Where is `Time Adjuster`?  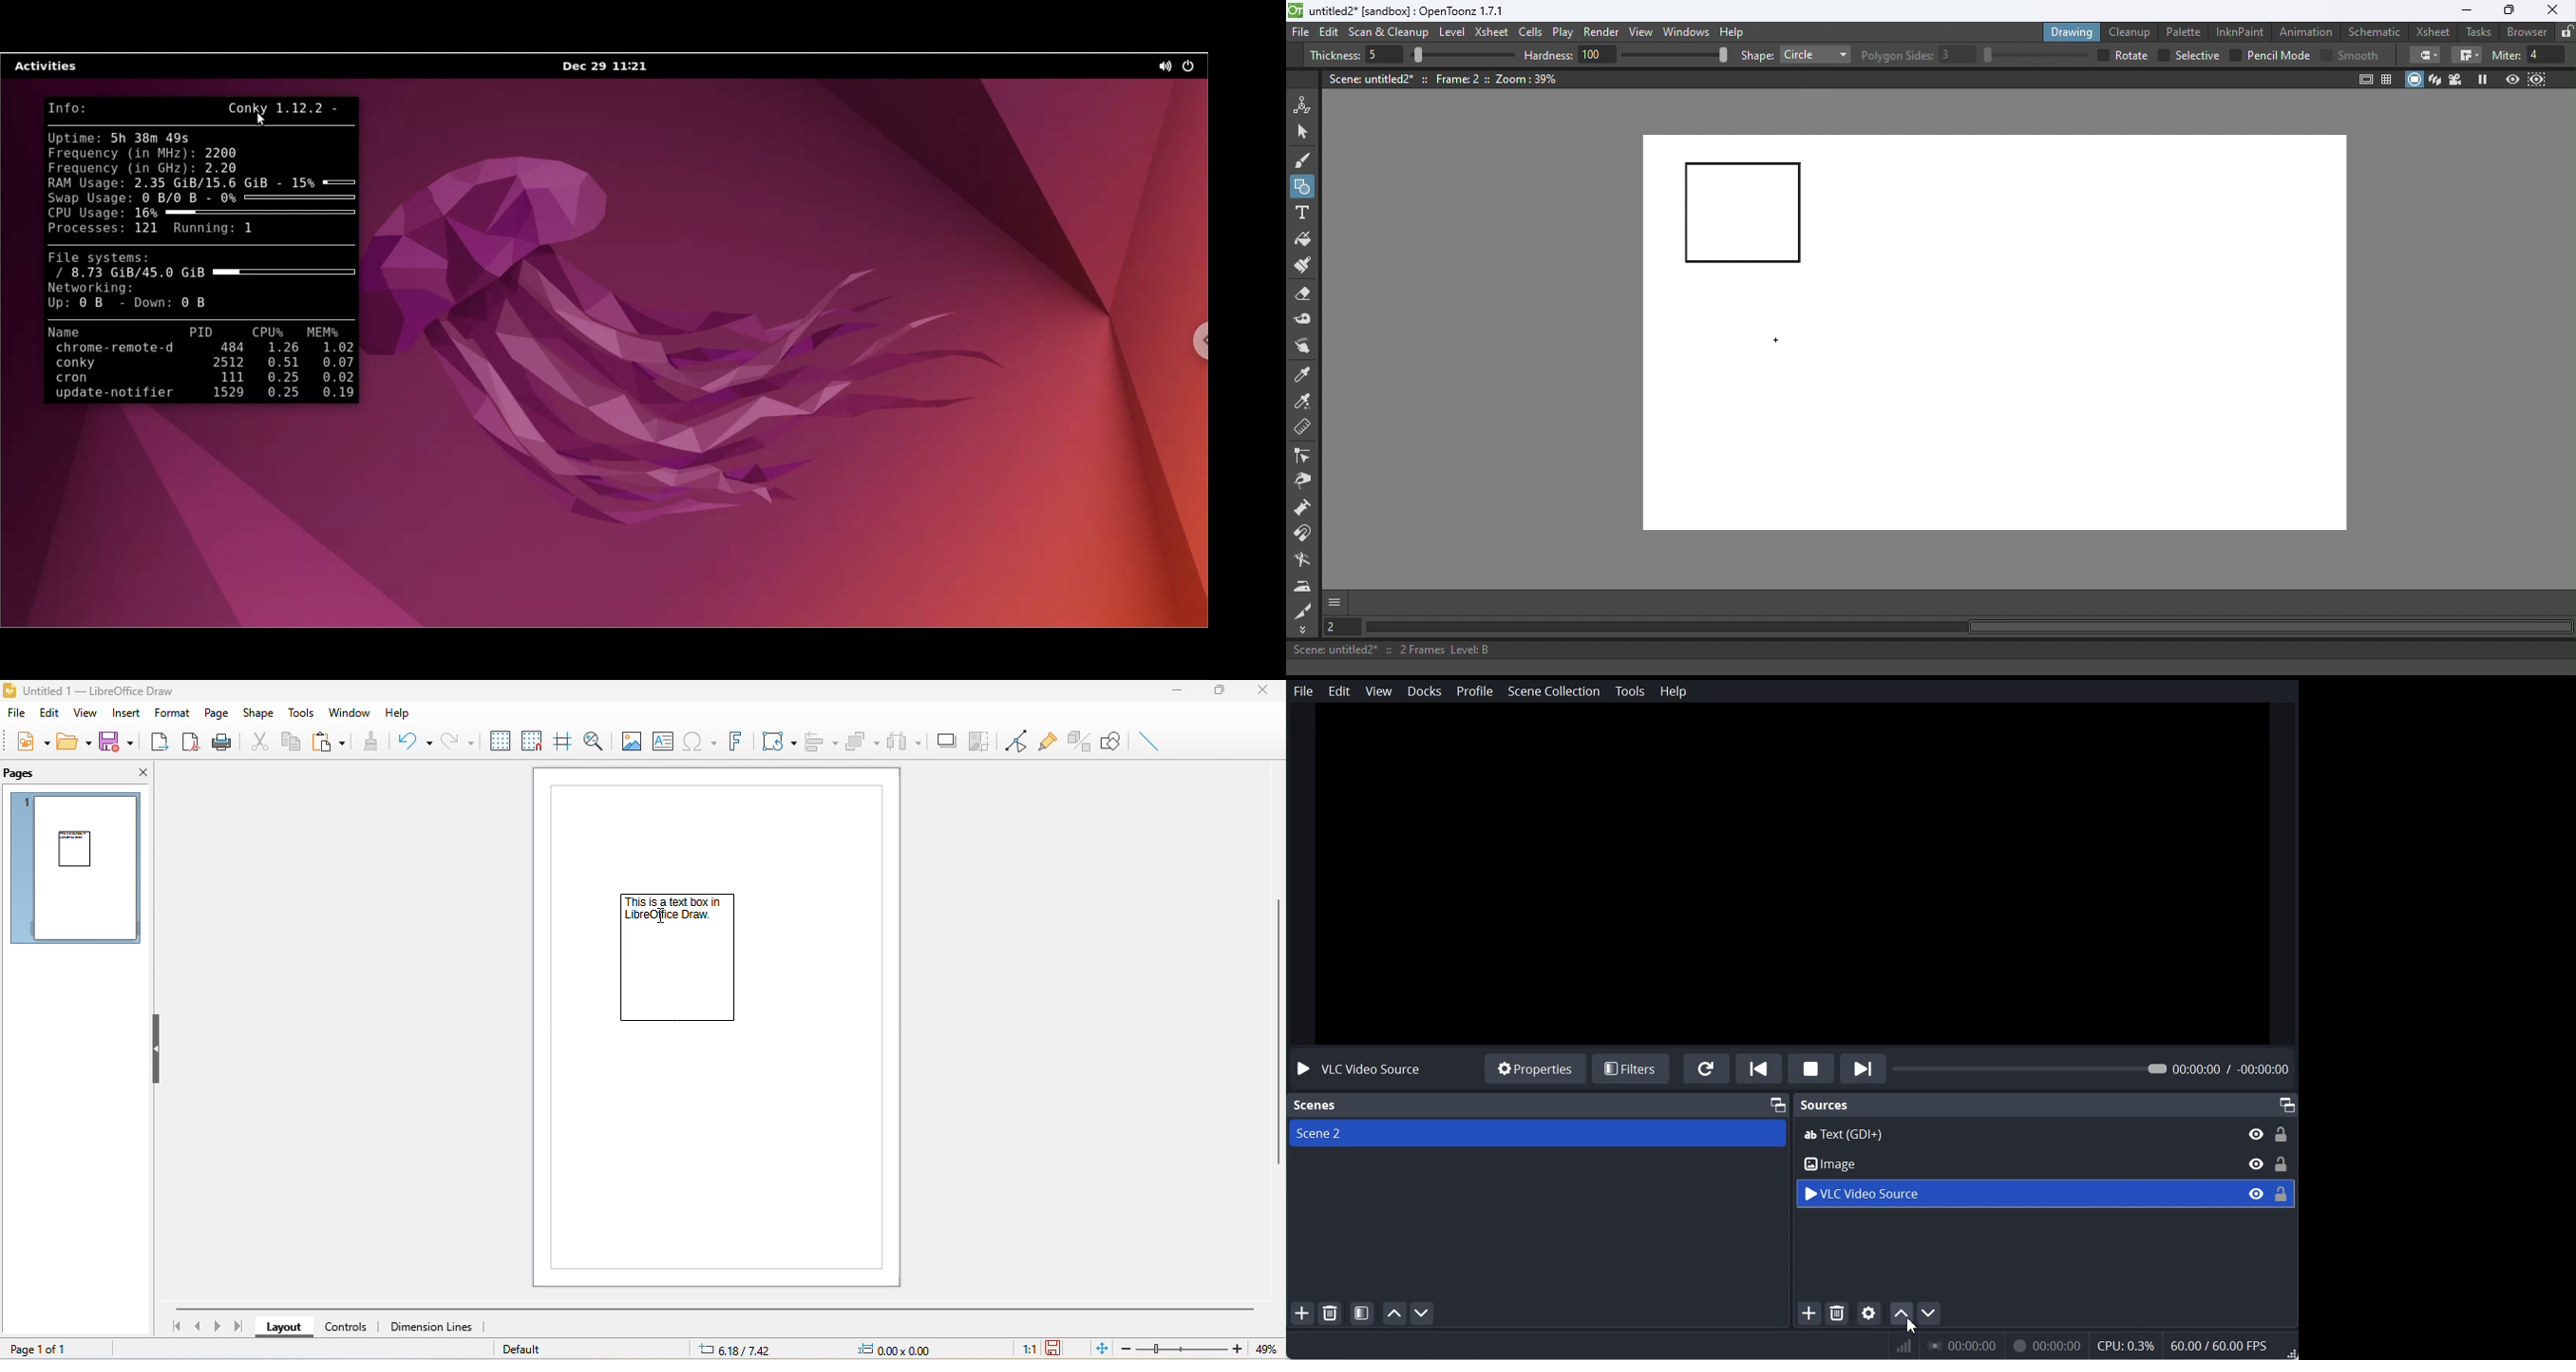
Time Adjuster is located at coordinates (2095, 1068).